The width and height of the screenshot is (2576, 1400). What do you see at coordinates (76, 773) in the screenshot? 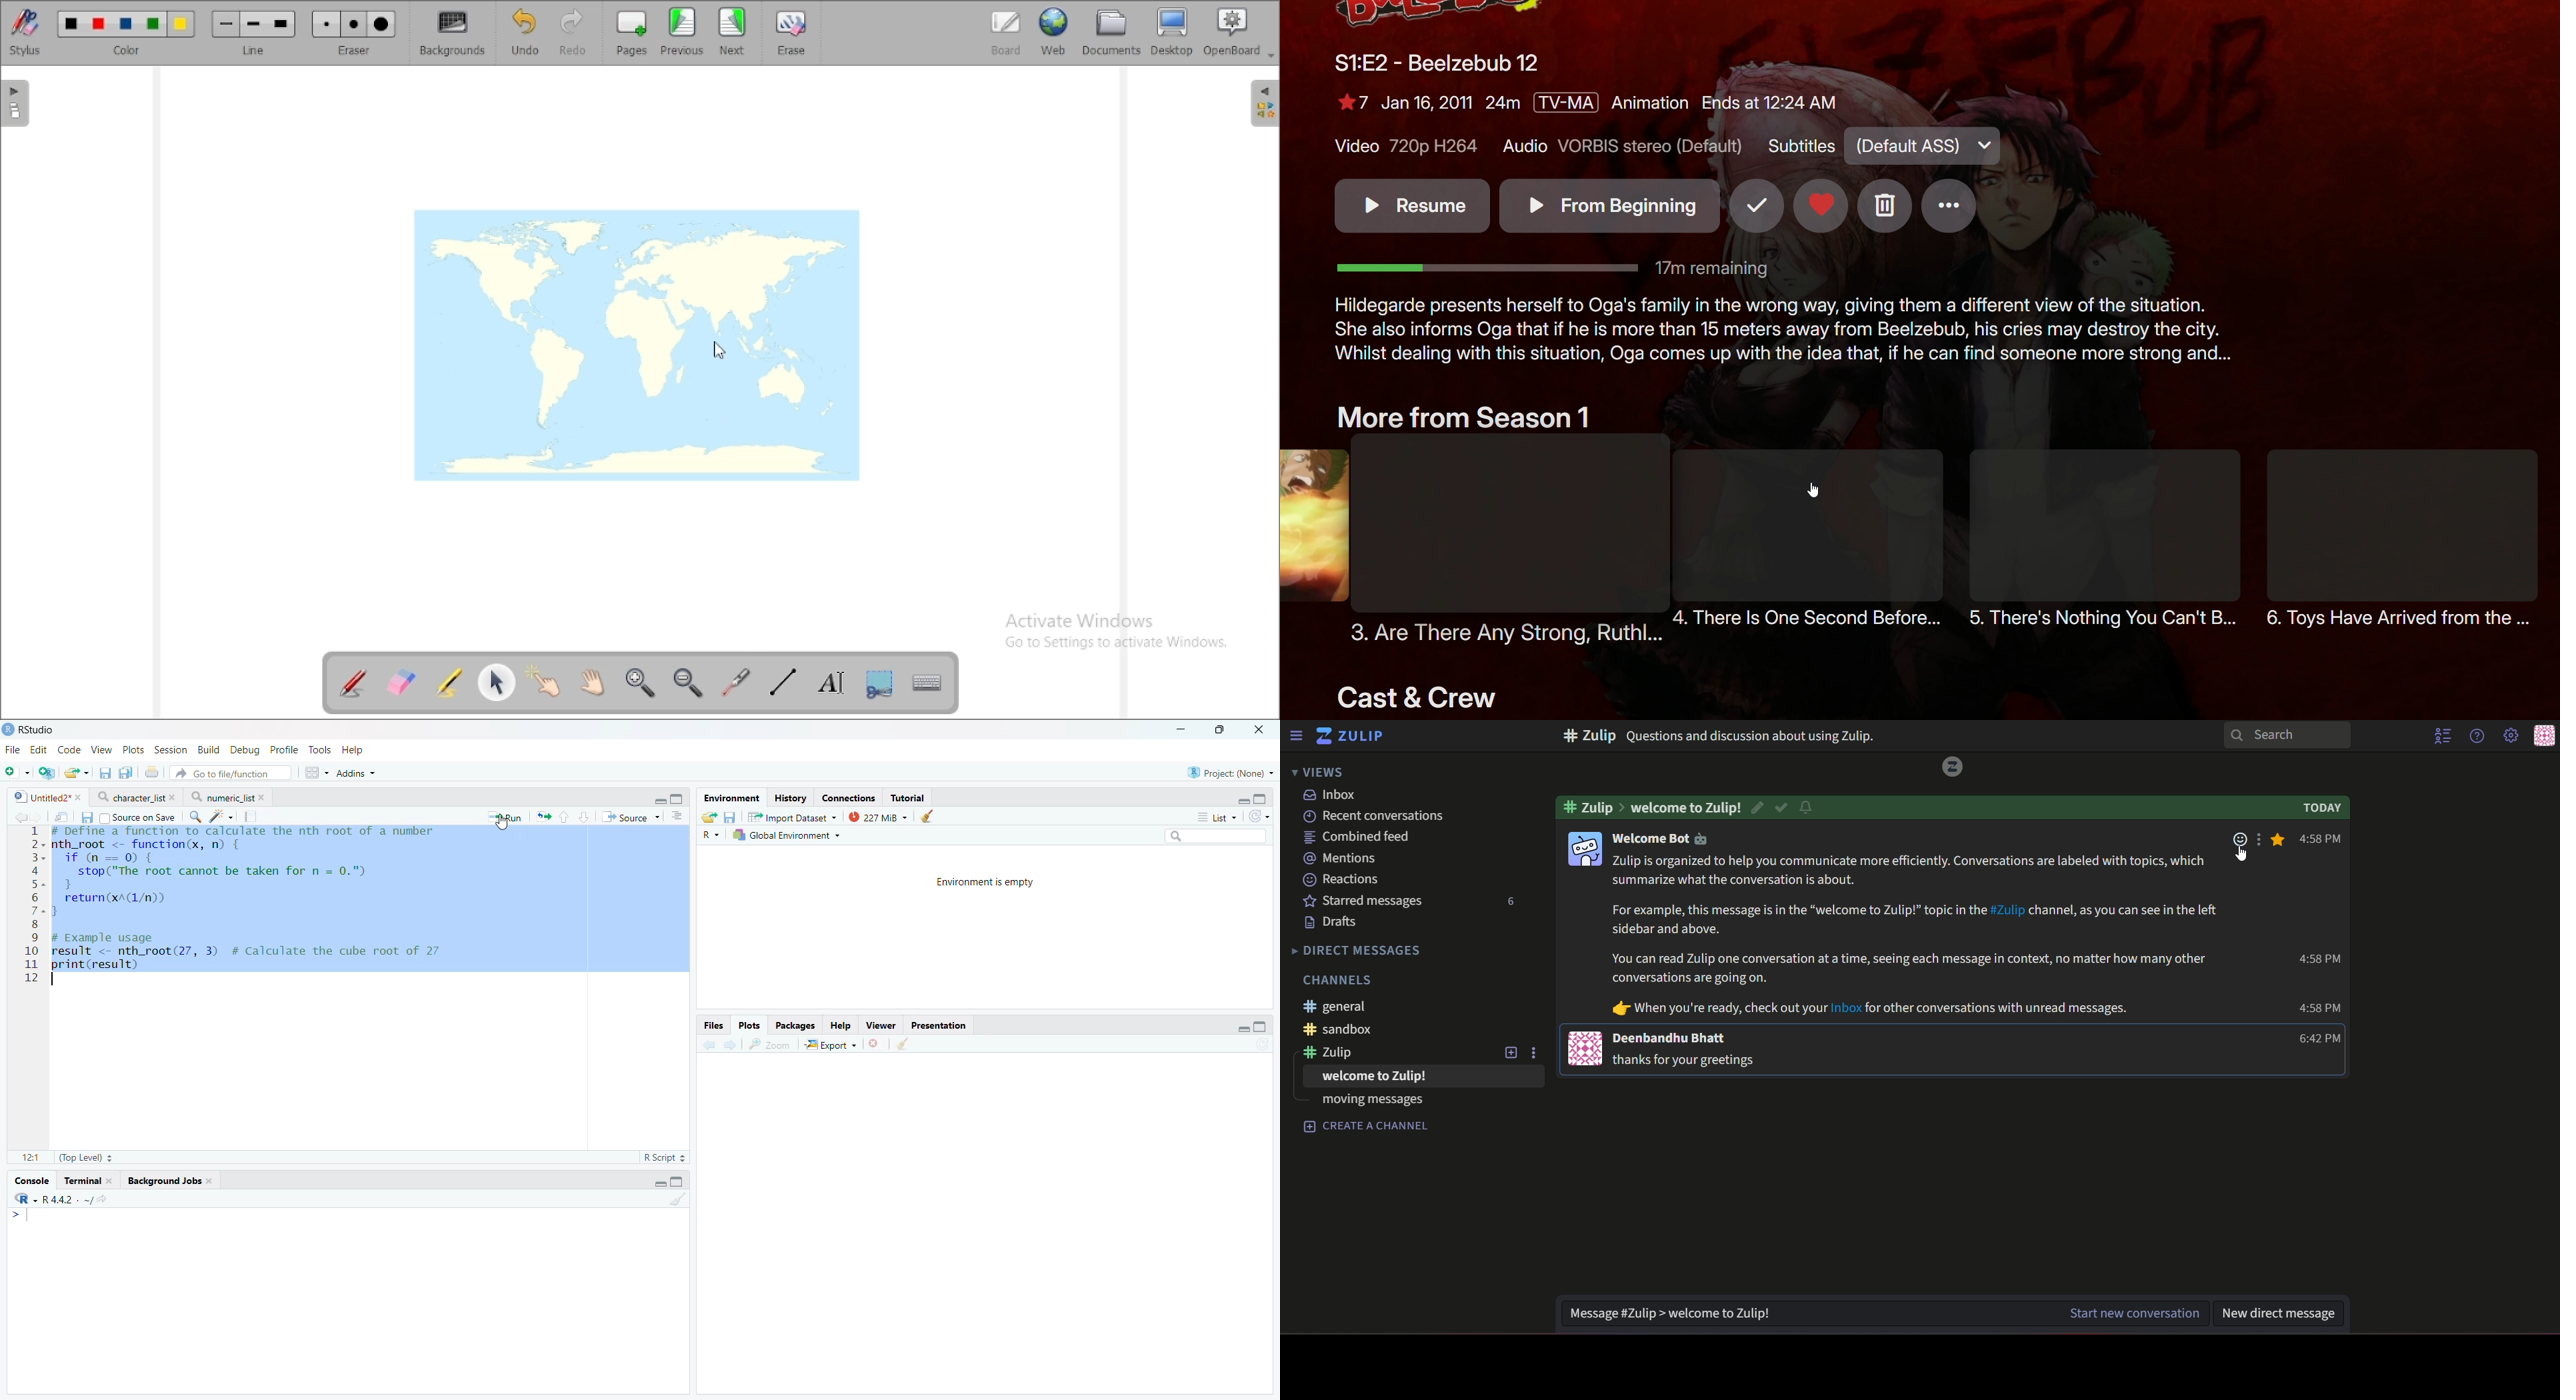
I see `Open exisitng file` at bounding box center [76, 773].